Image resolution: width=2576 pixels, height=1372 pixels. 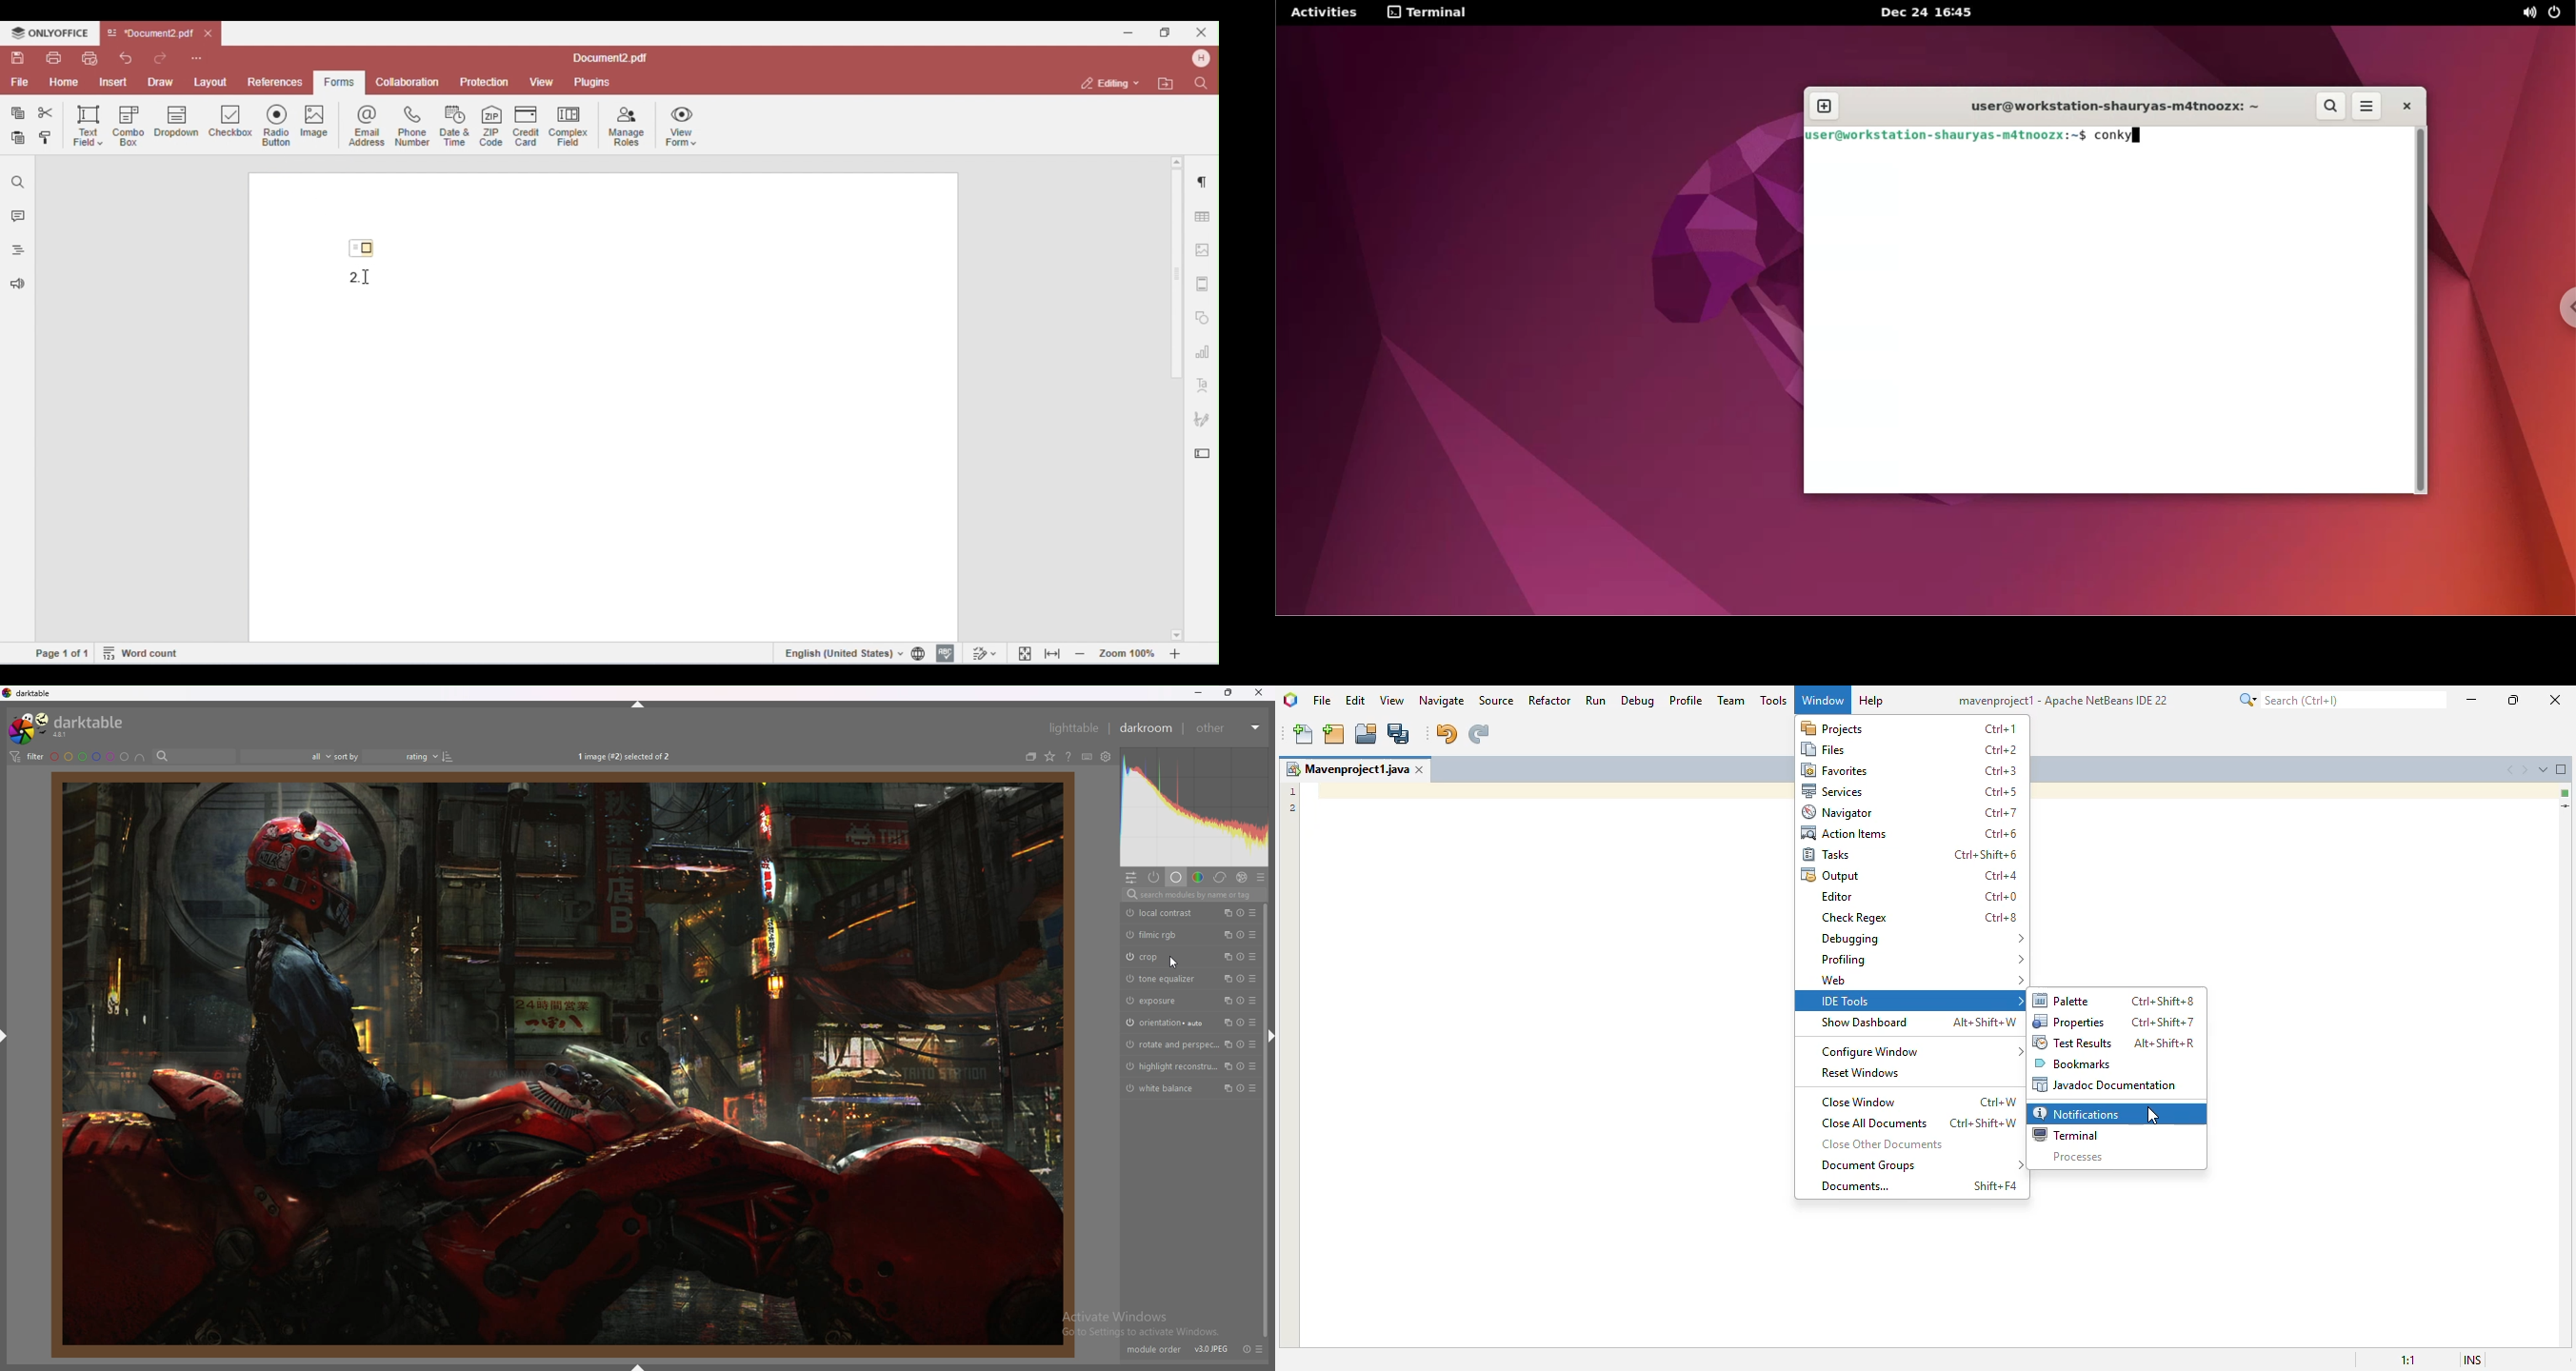 I want to click on multiple instances action, so click(x=1224, y=956).